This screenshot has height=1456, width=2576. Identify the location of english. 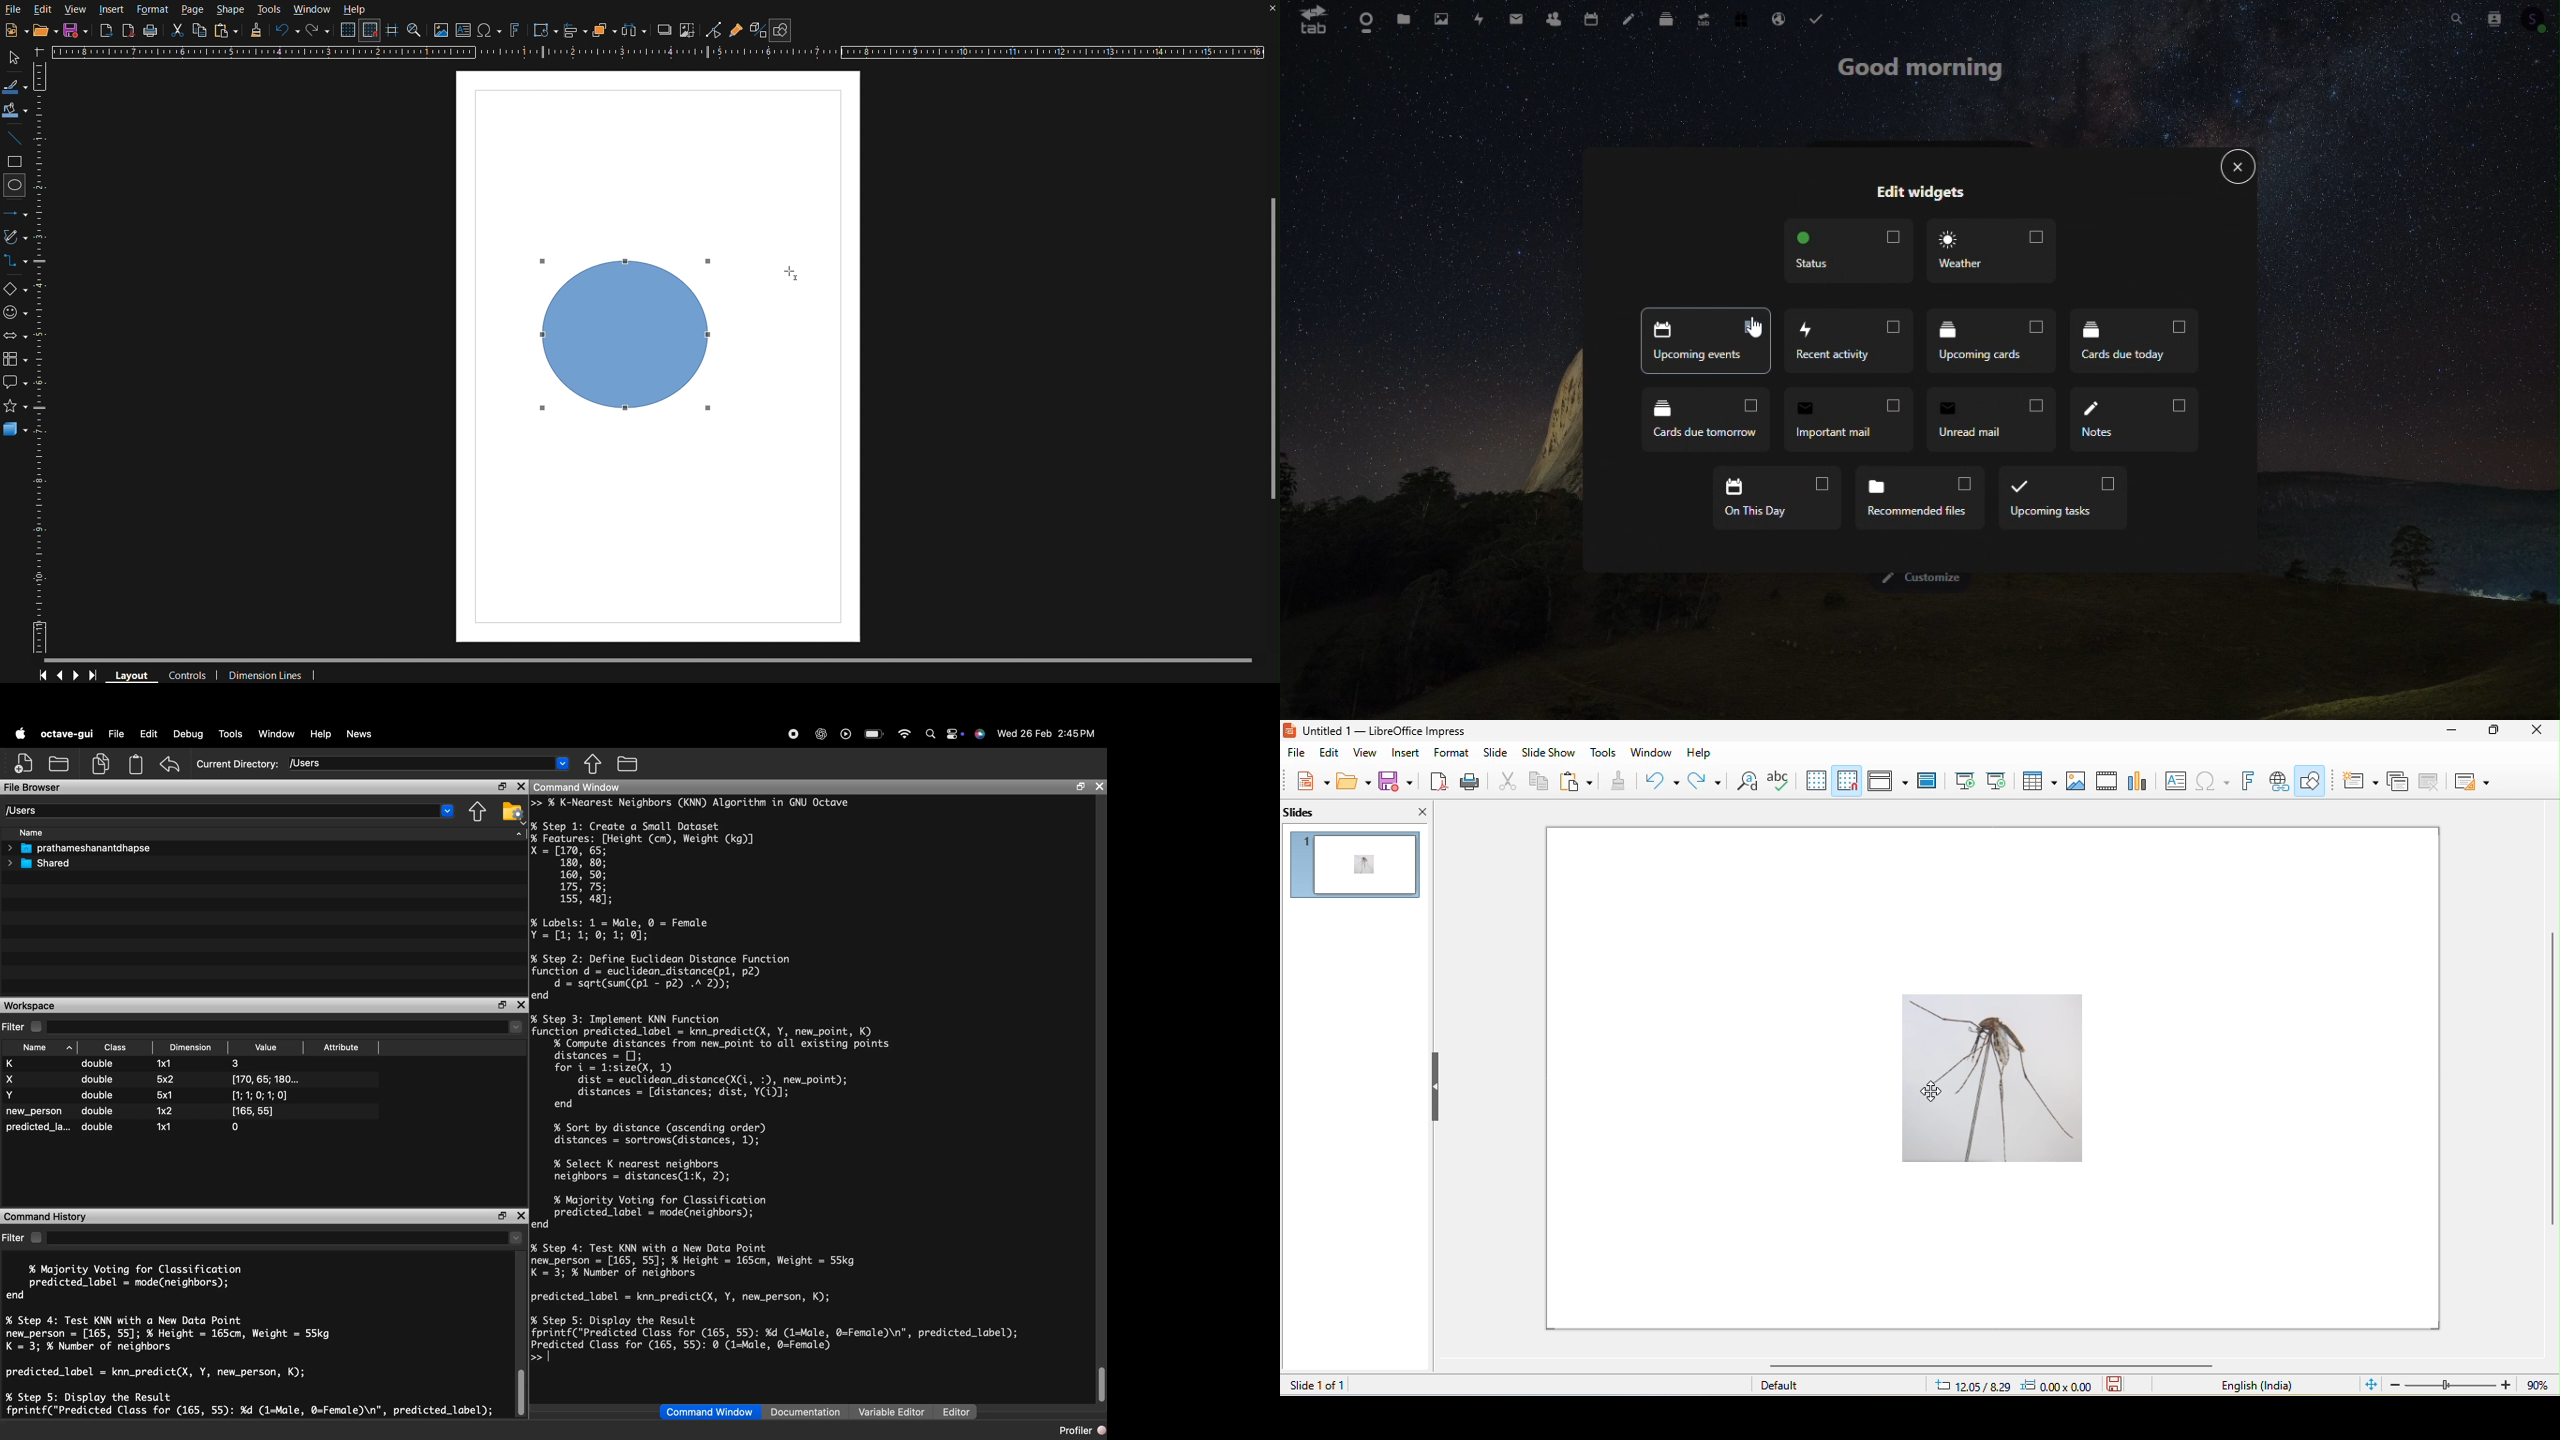
(2271, 1387).